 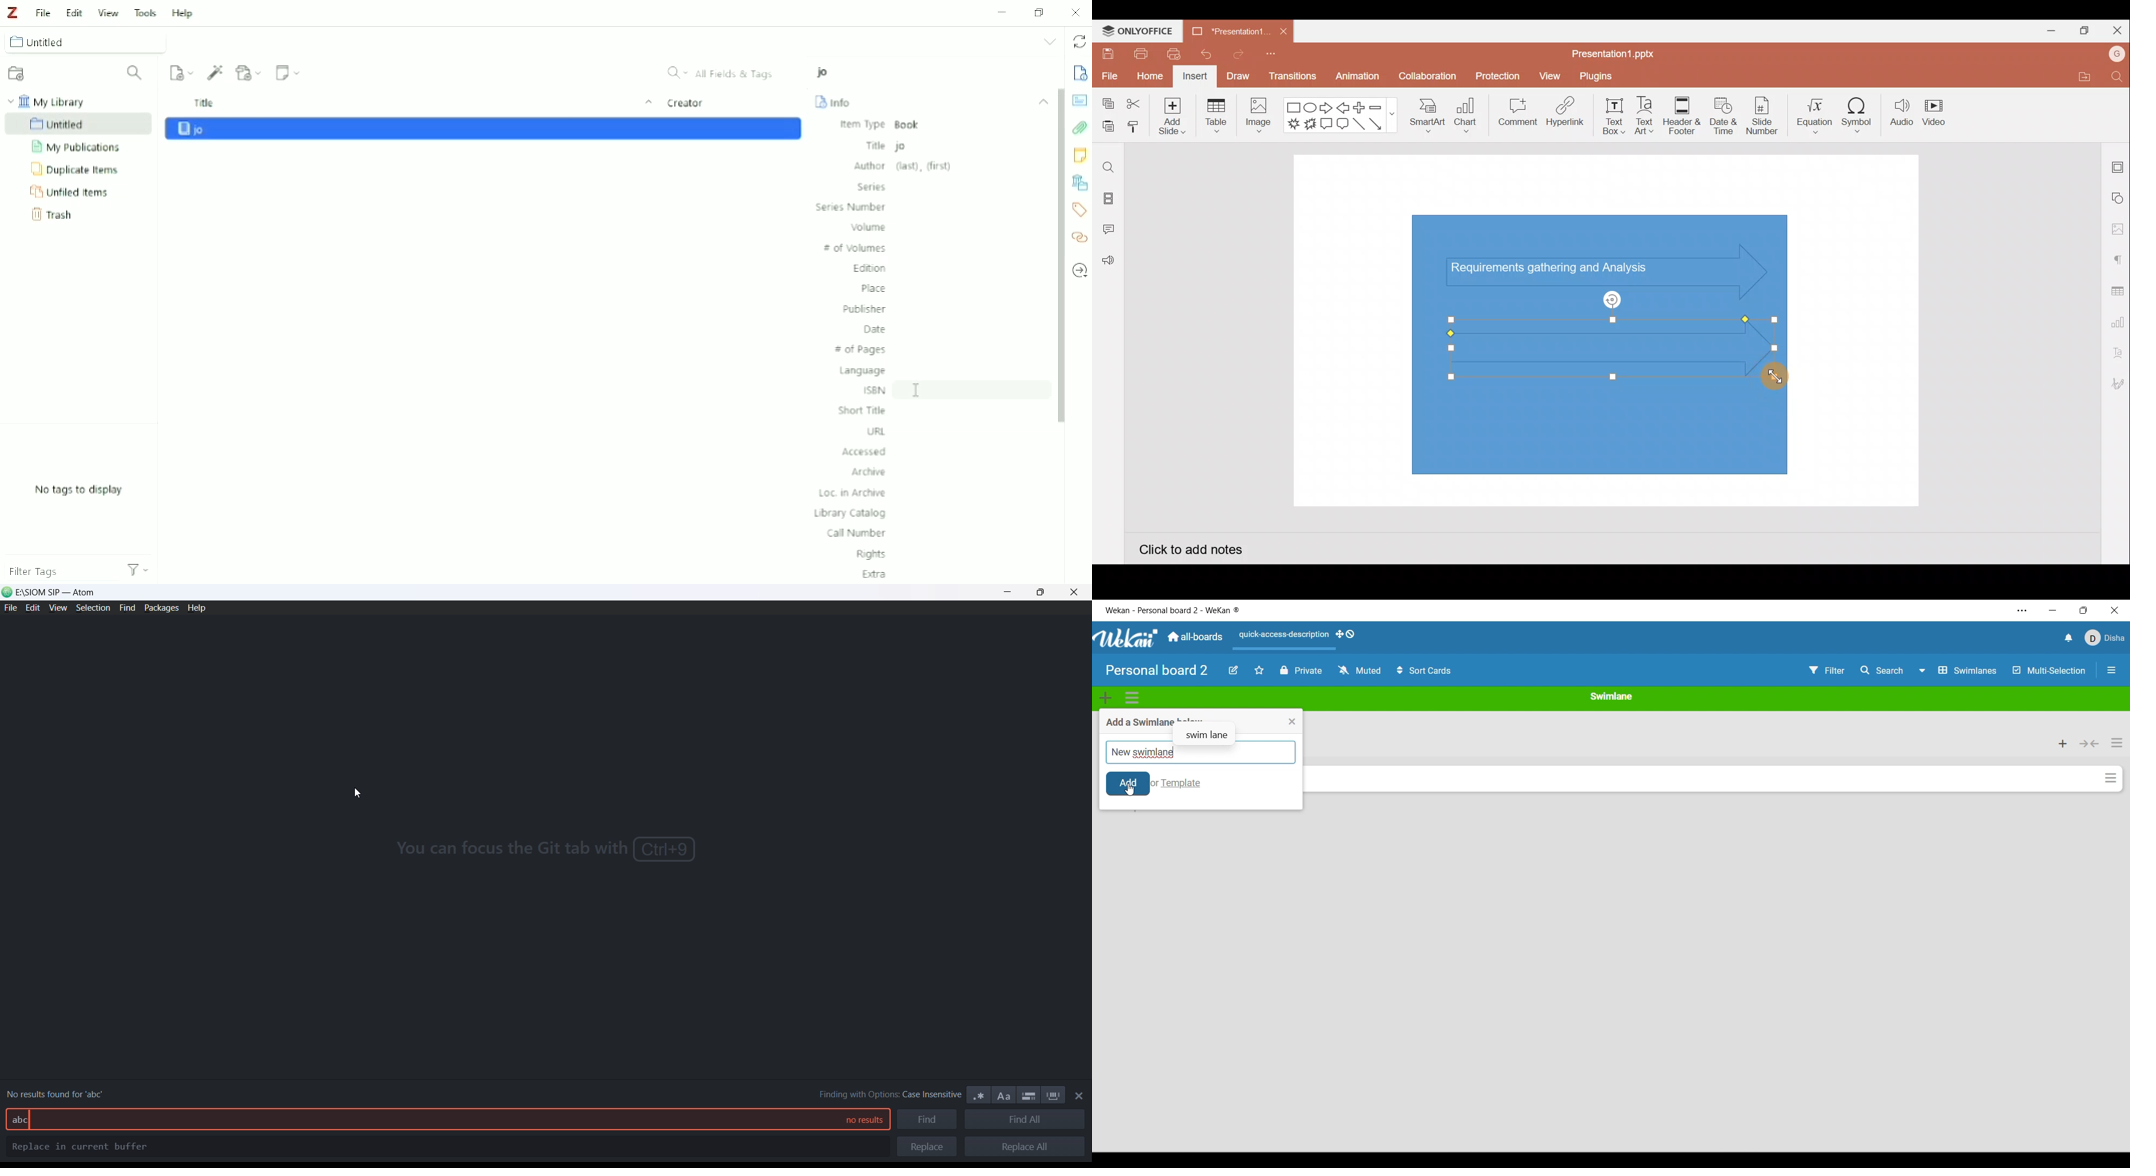 I want to click on New Collection, so click(x=18, y=73).